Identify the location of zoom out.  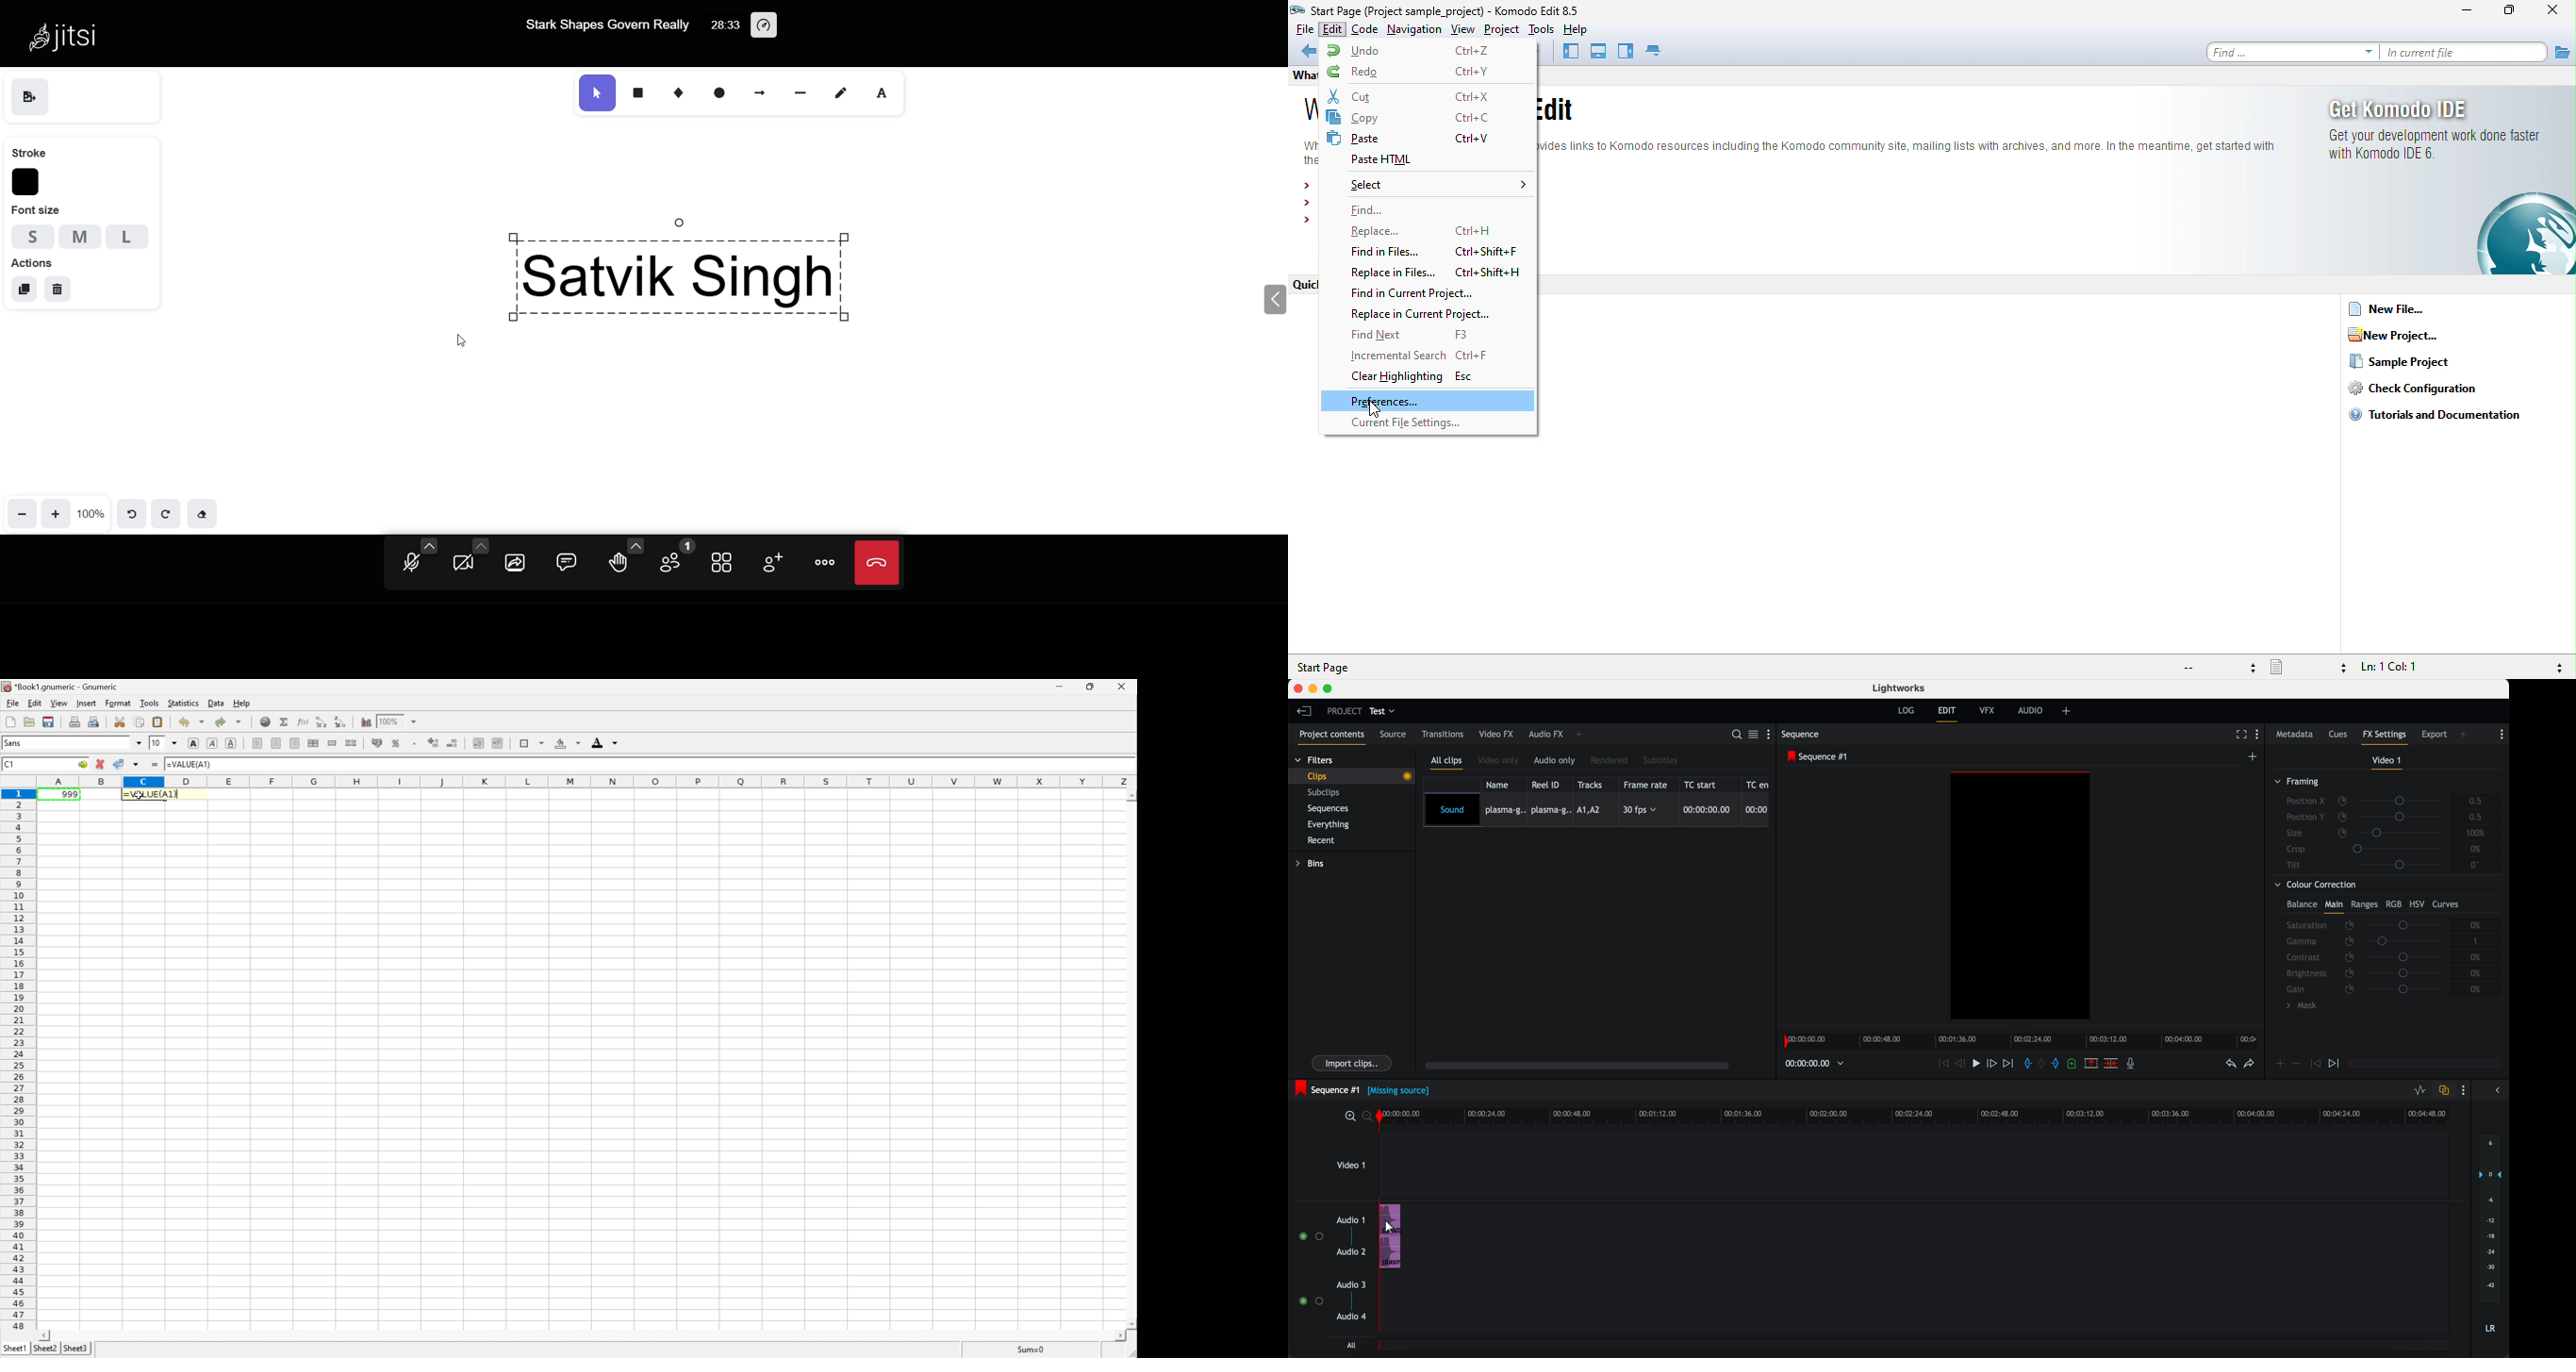
(23, 513).